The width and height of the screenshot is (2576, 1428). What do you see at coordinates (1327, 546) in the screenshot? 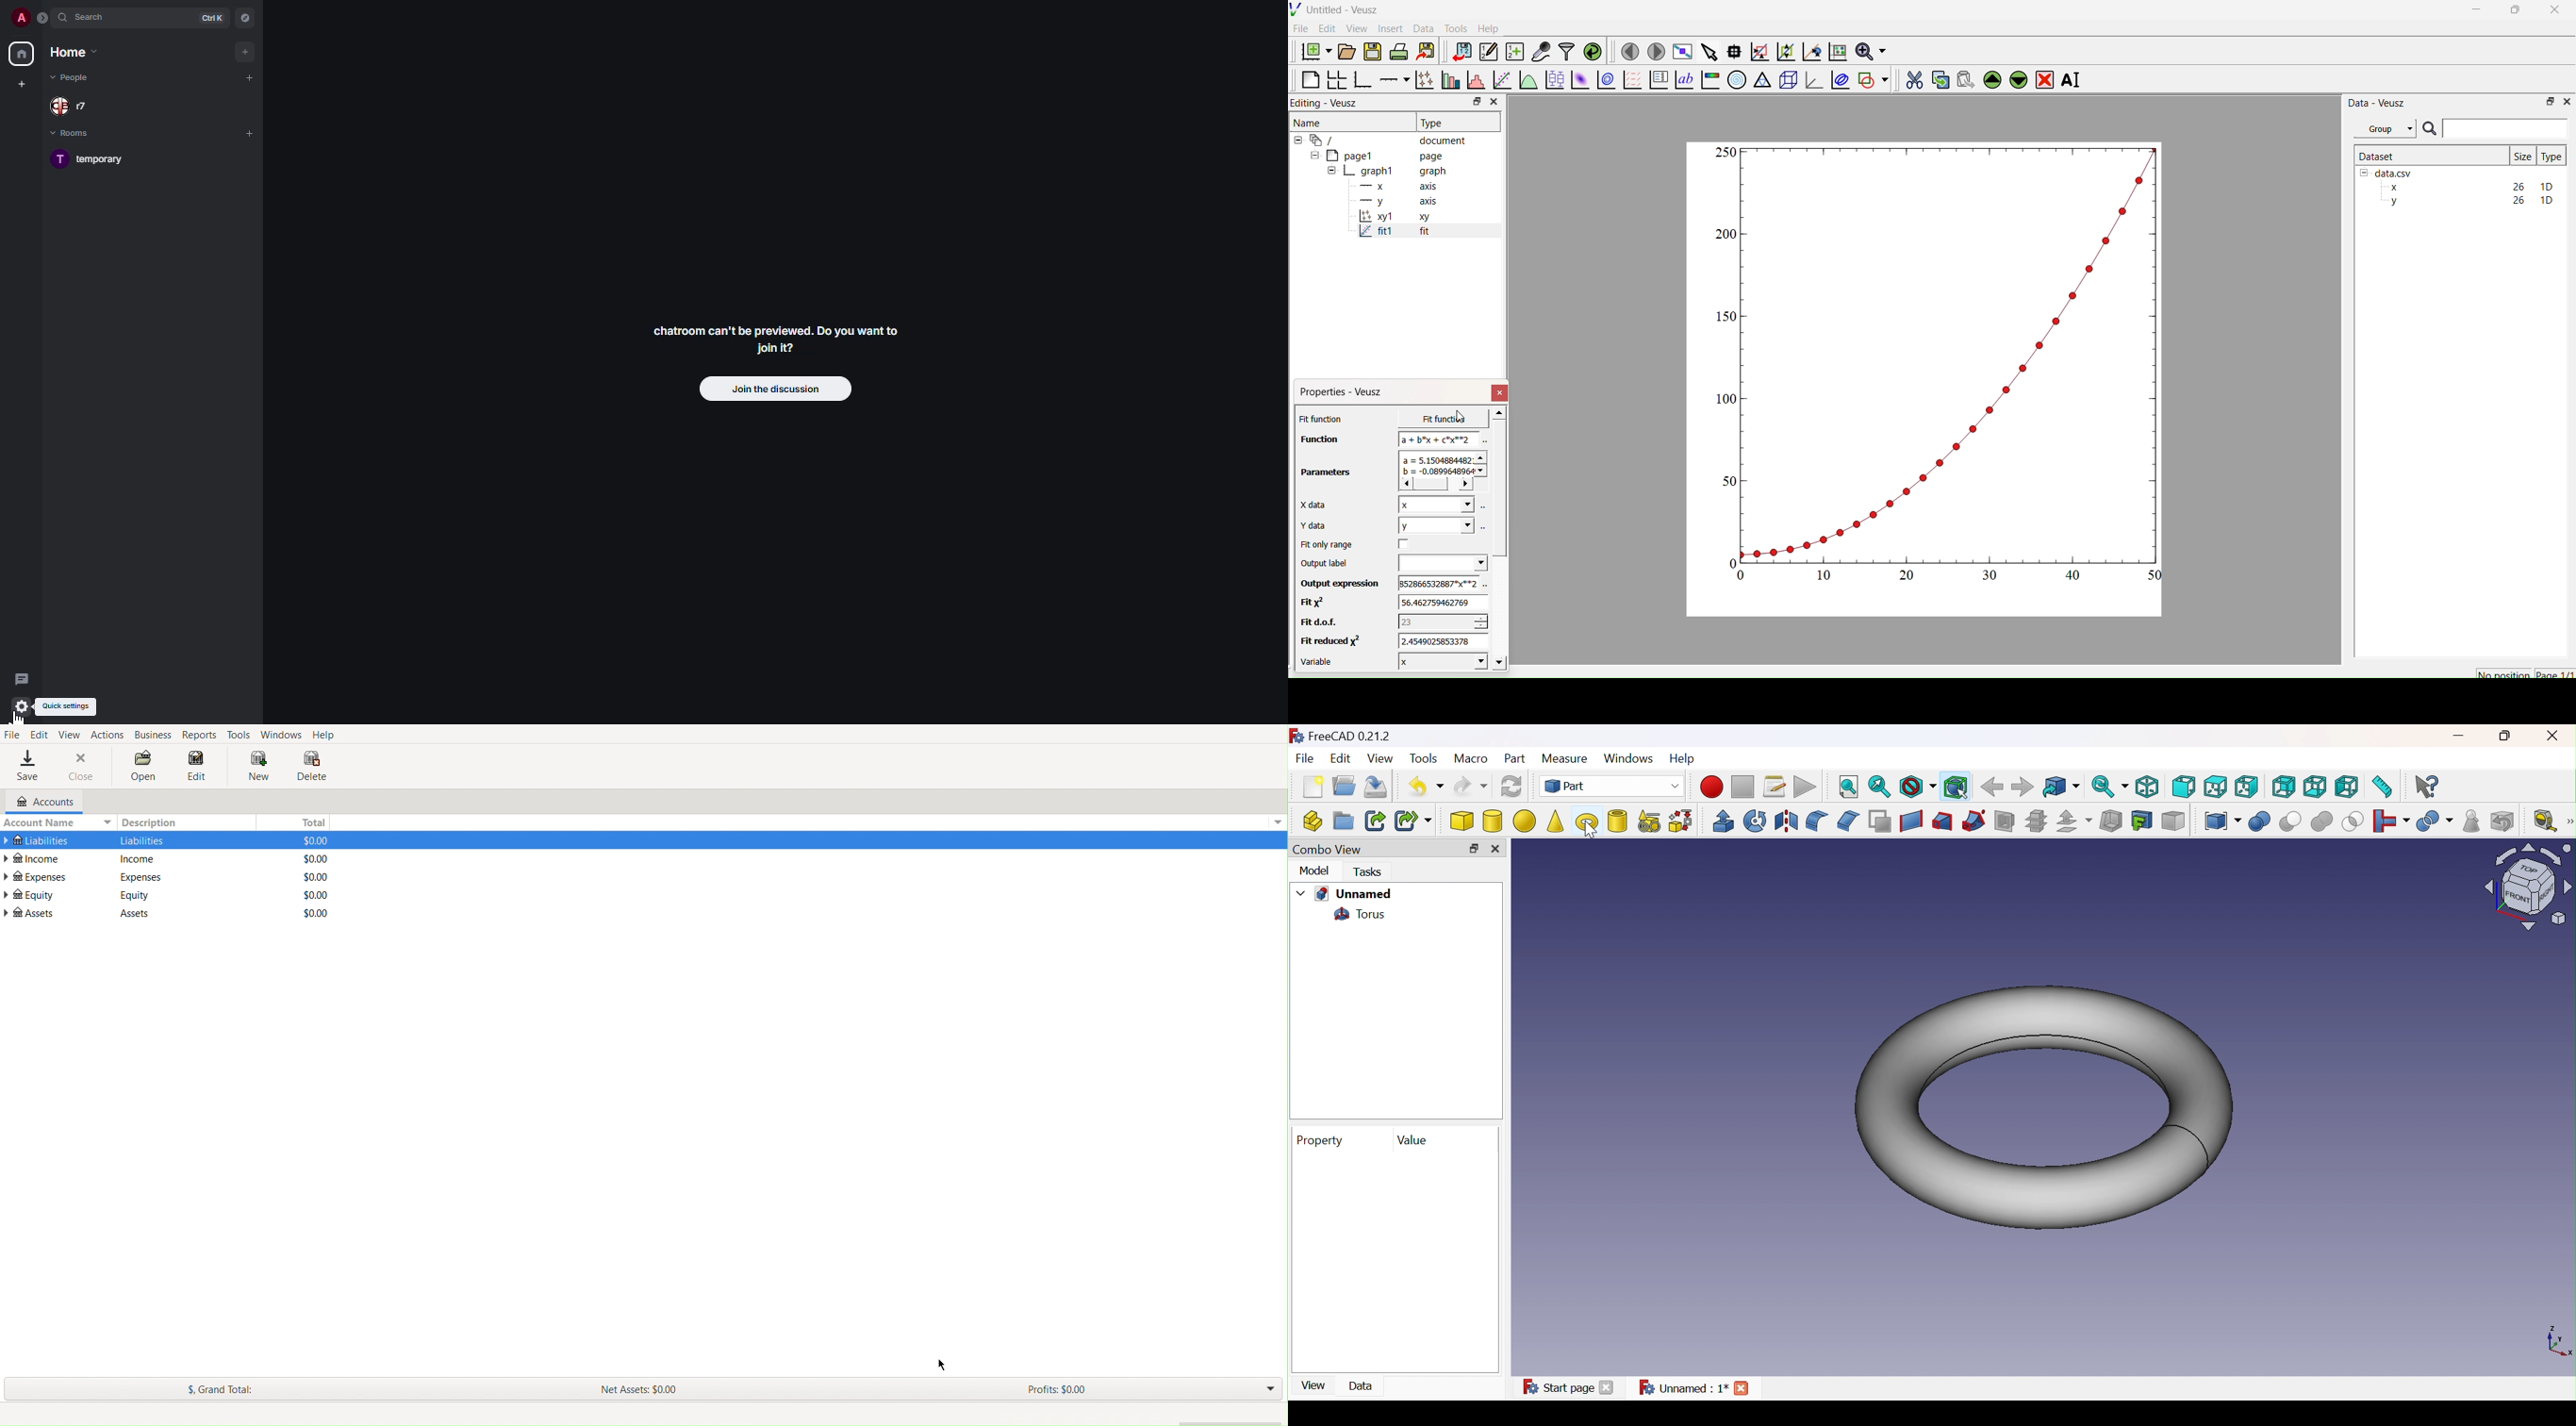
I see `Fit only range` at bounding box center [1327, 546].